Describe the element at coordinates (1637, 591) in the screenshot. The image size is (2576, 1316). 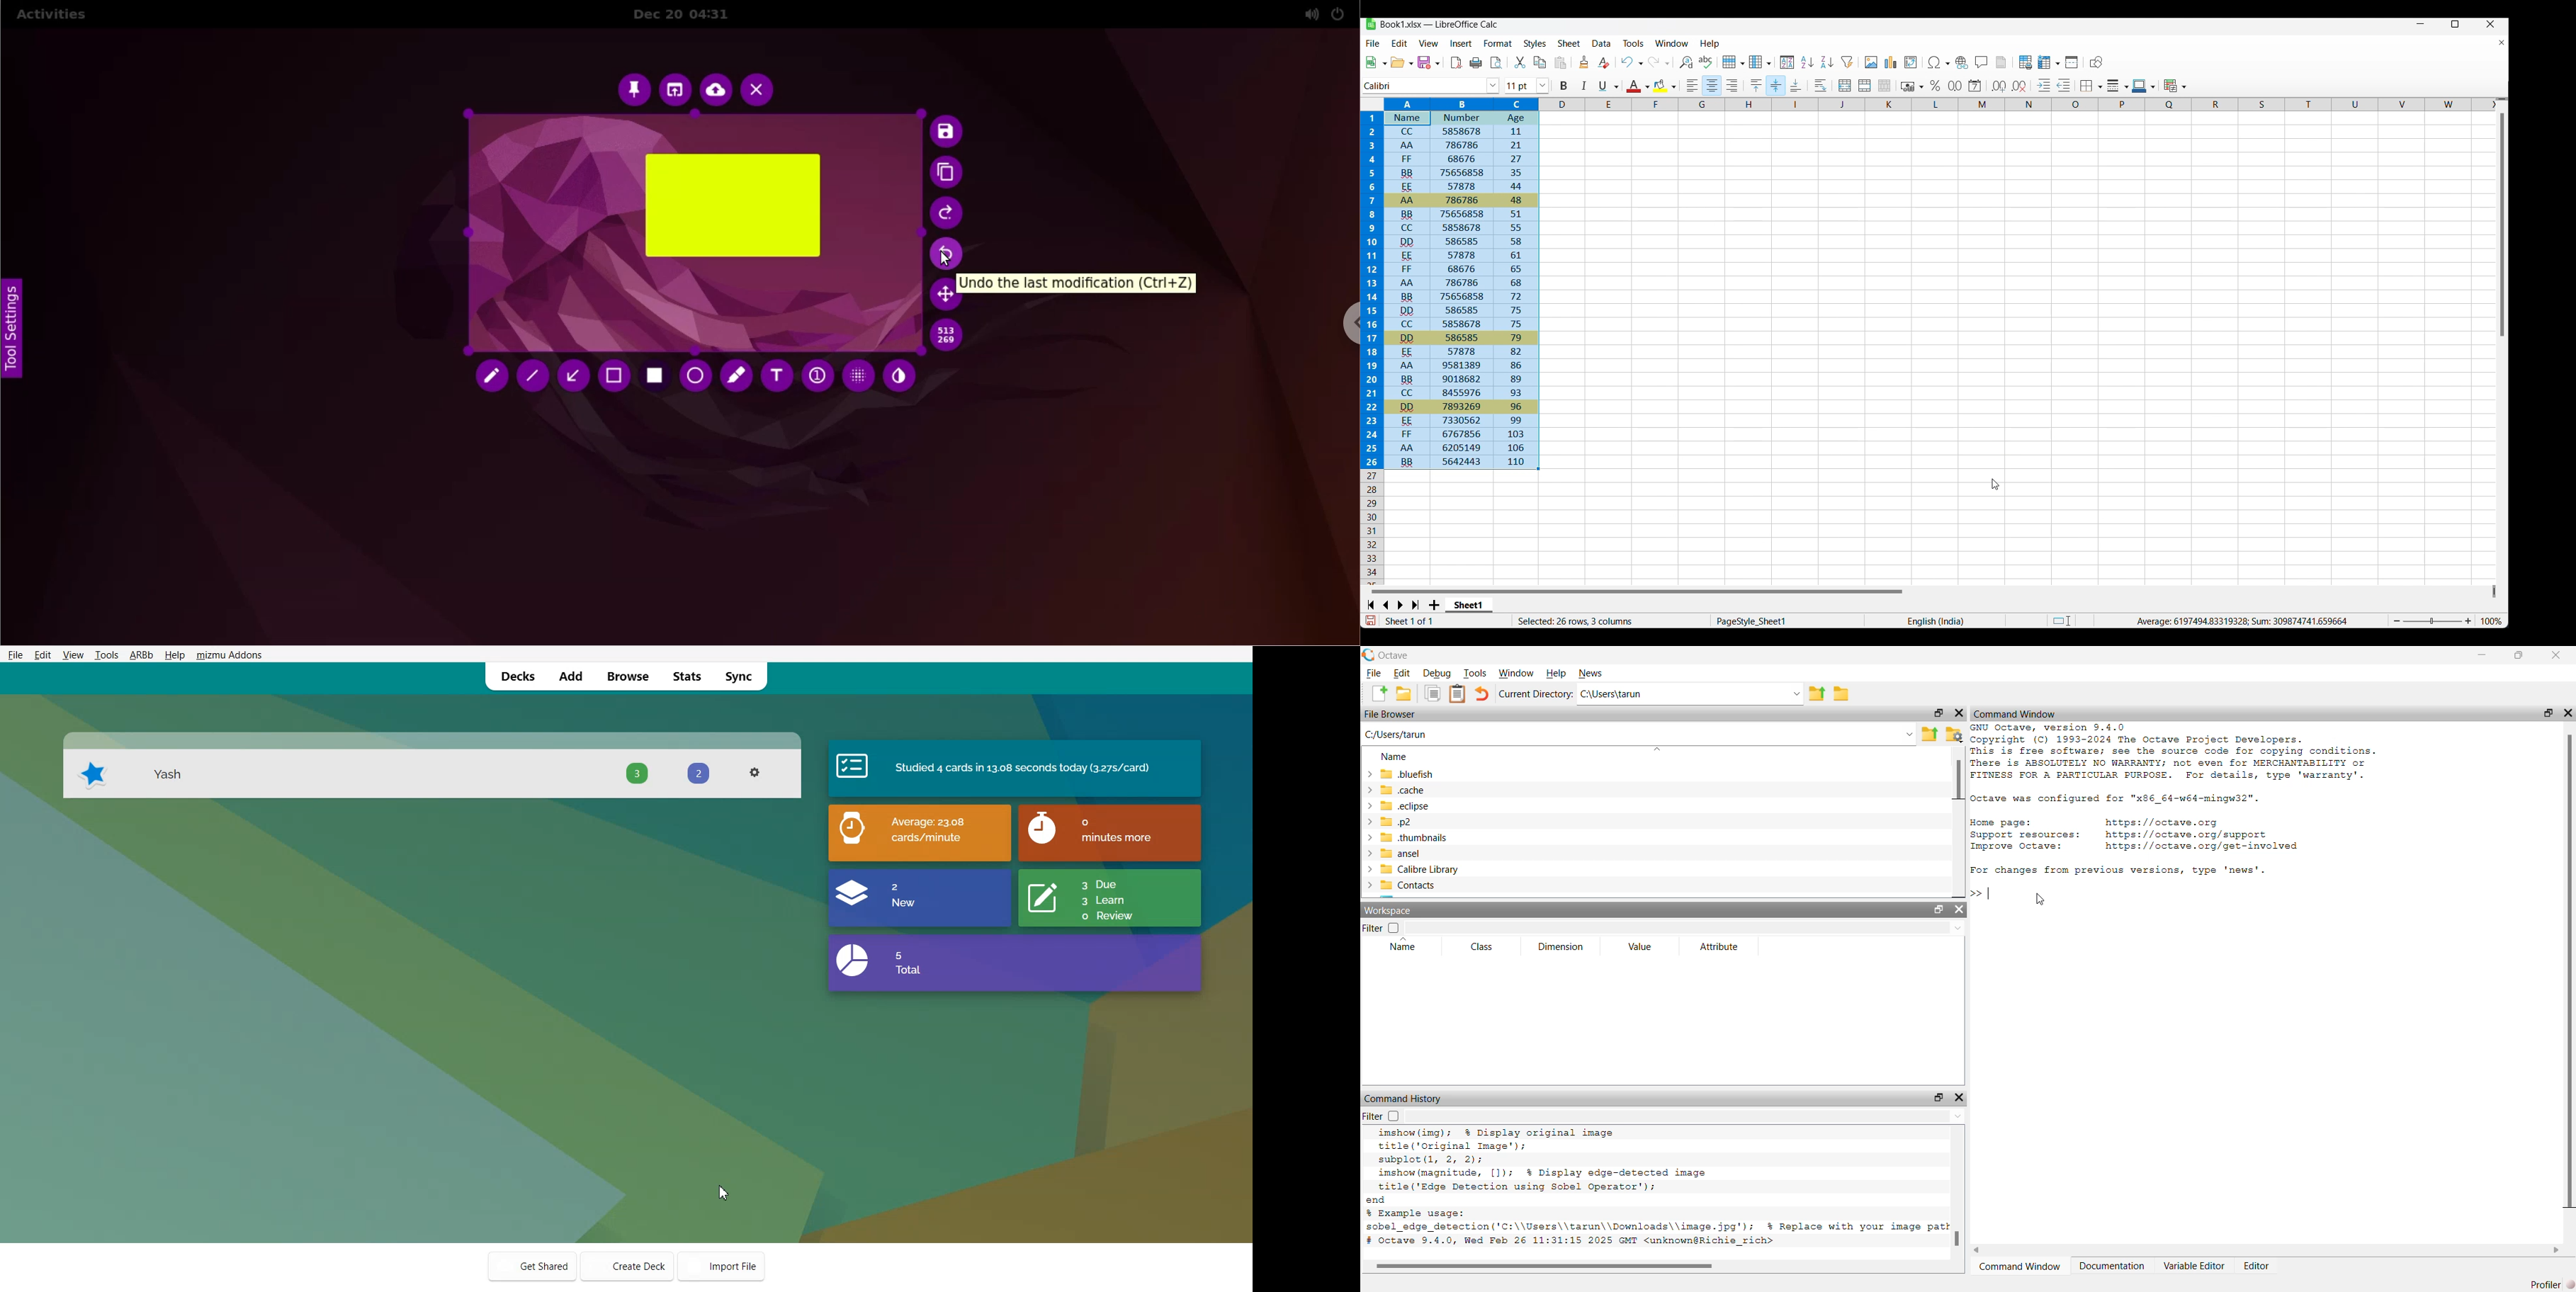
I see `Horizontal slide bar` at that location.